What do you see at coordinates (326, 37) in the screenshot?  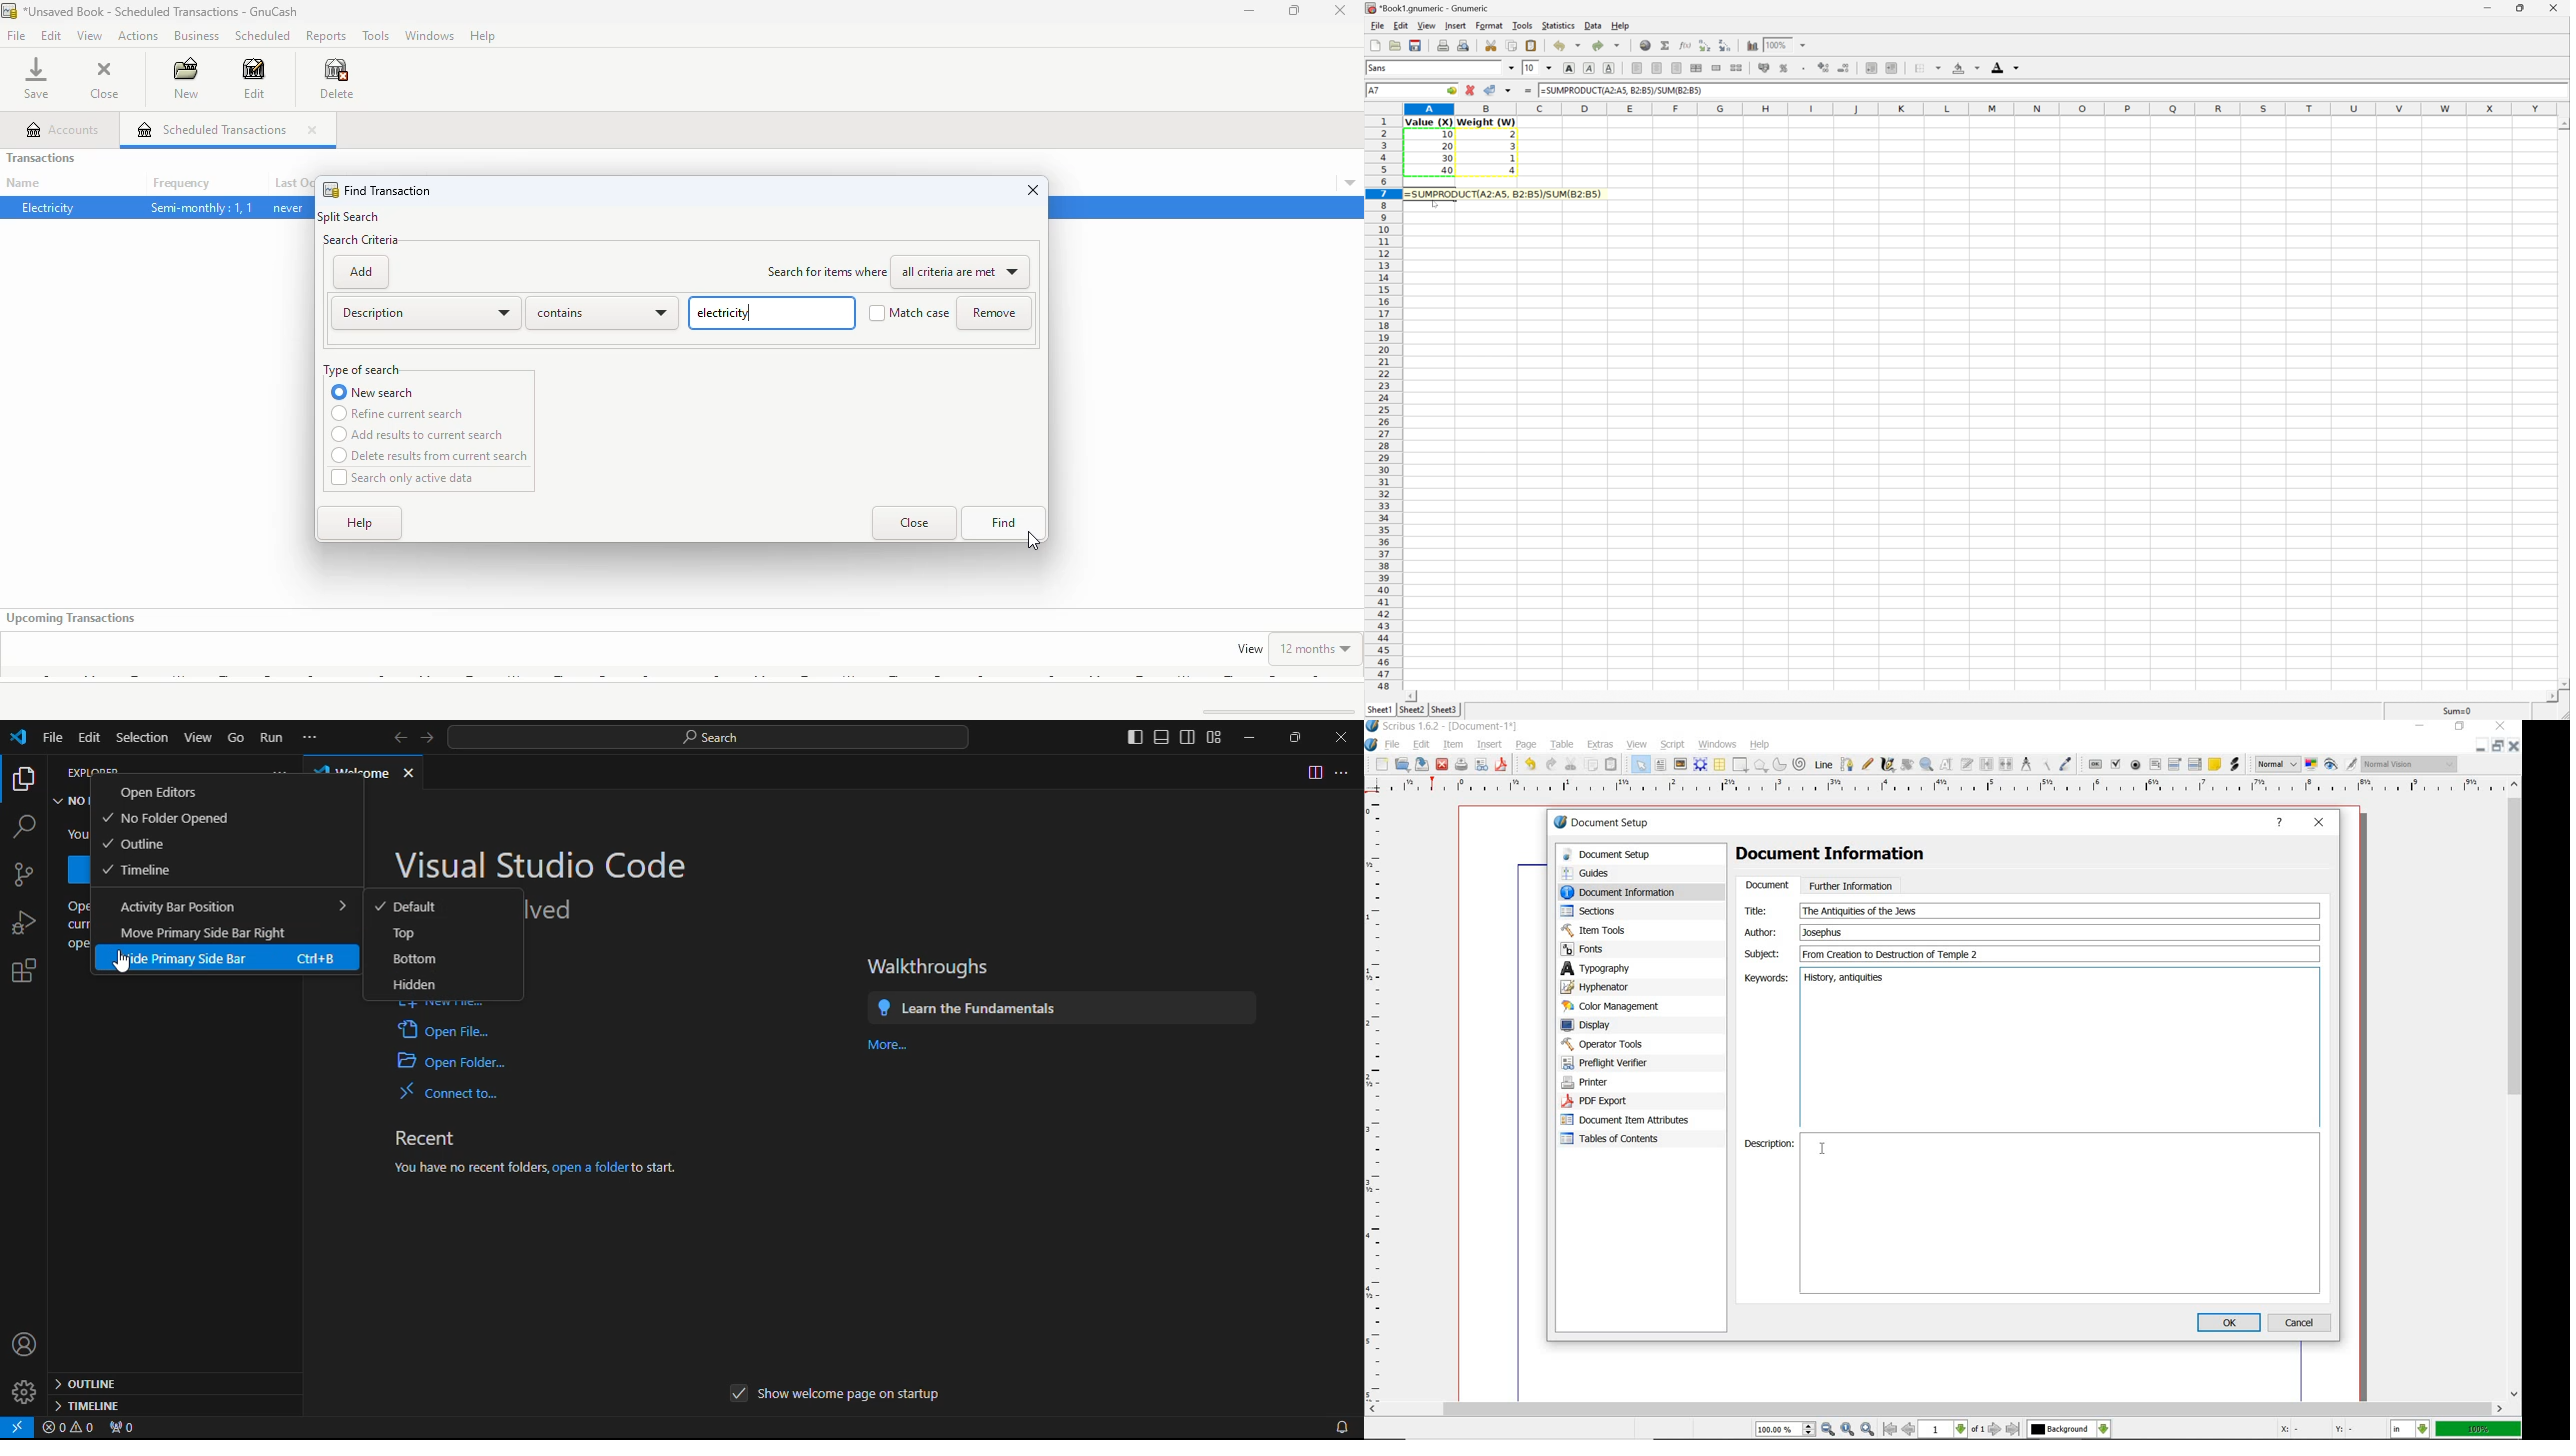 I see `reports` at bounding box center [326, 37].